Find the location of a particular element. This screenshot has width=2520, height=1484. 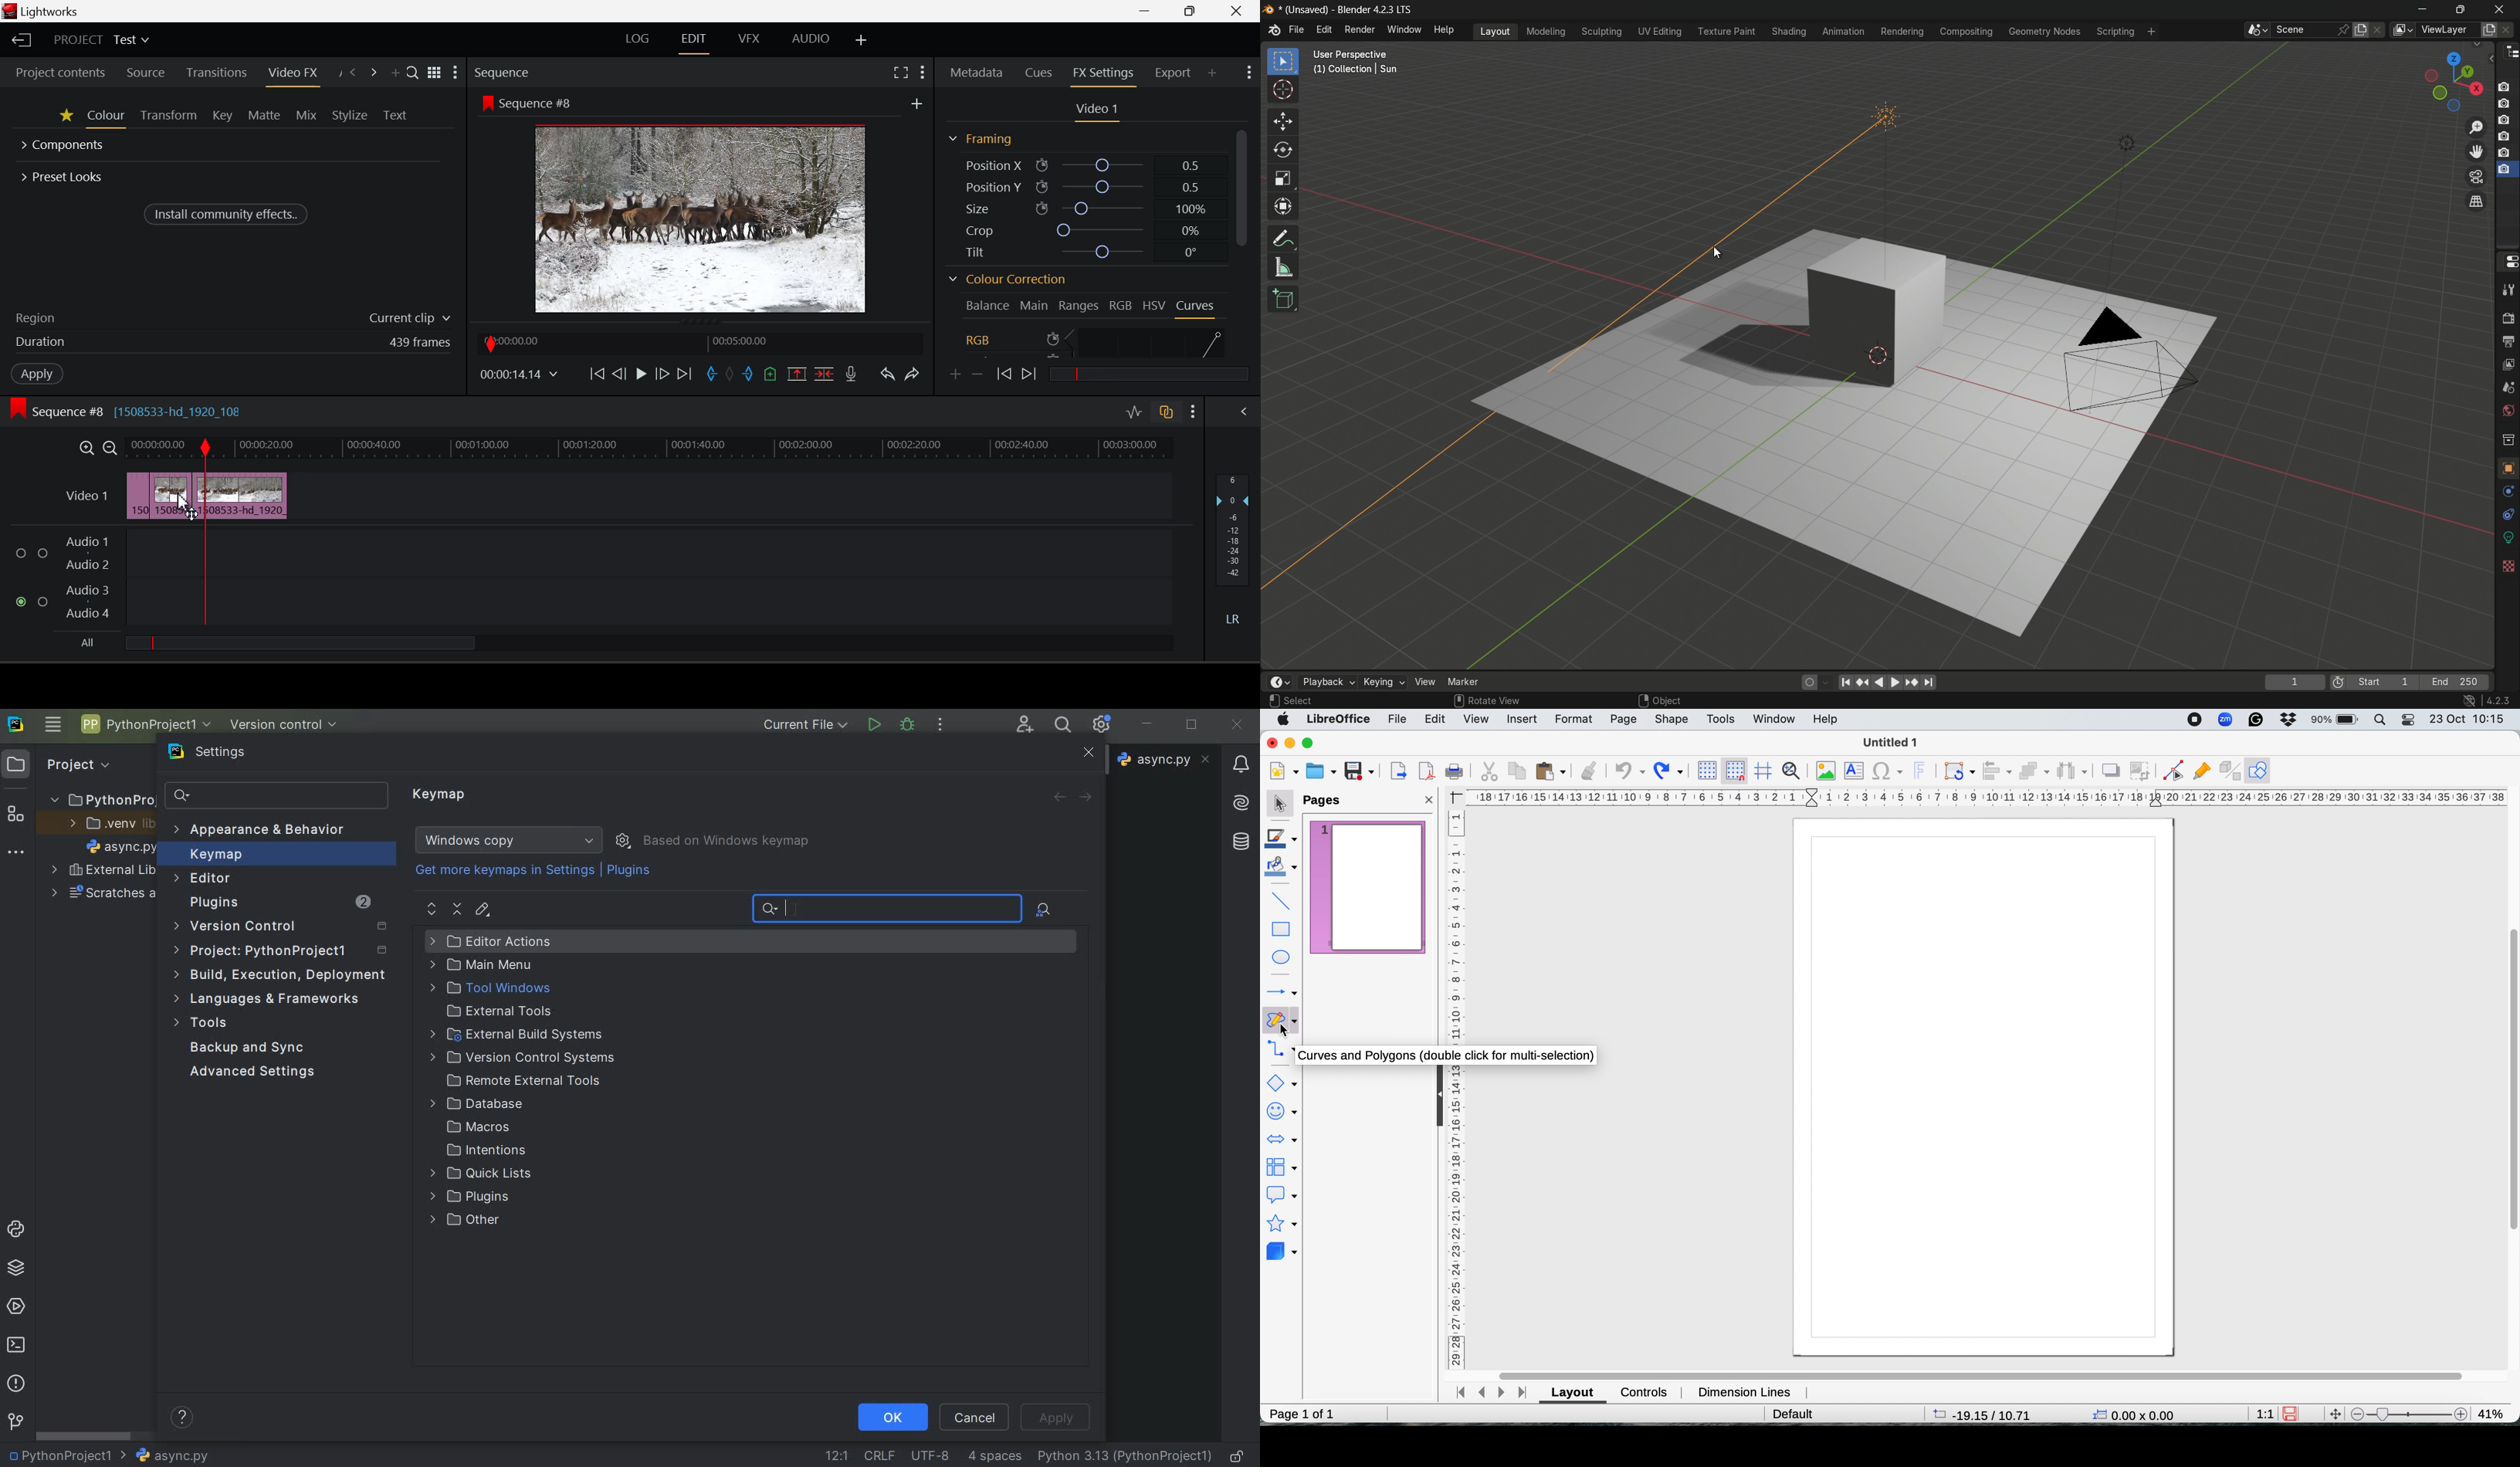

helplines when moving is located at coordinates (1762, 771).